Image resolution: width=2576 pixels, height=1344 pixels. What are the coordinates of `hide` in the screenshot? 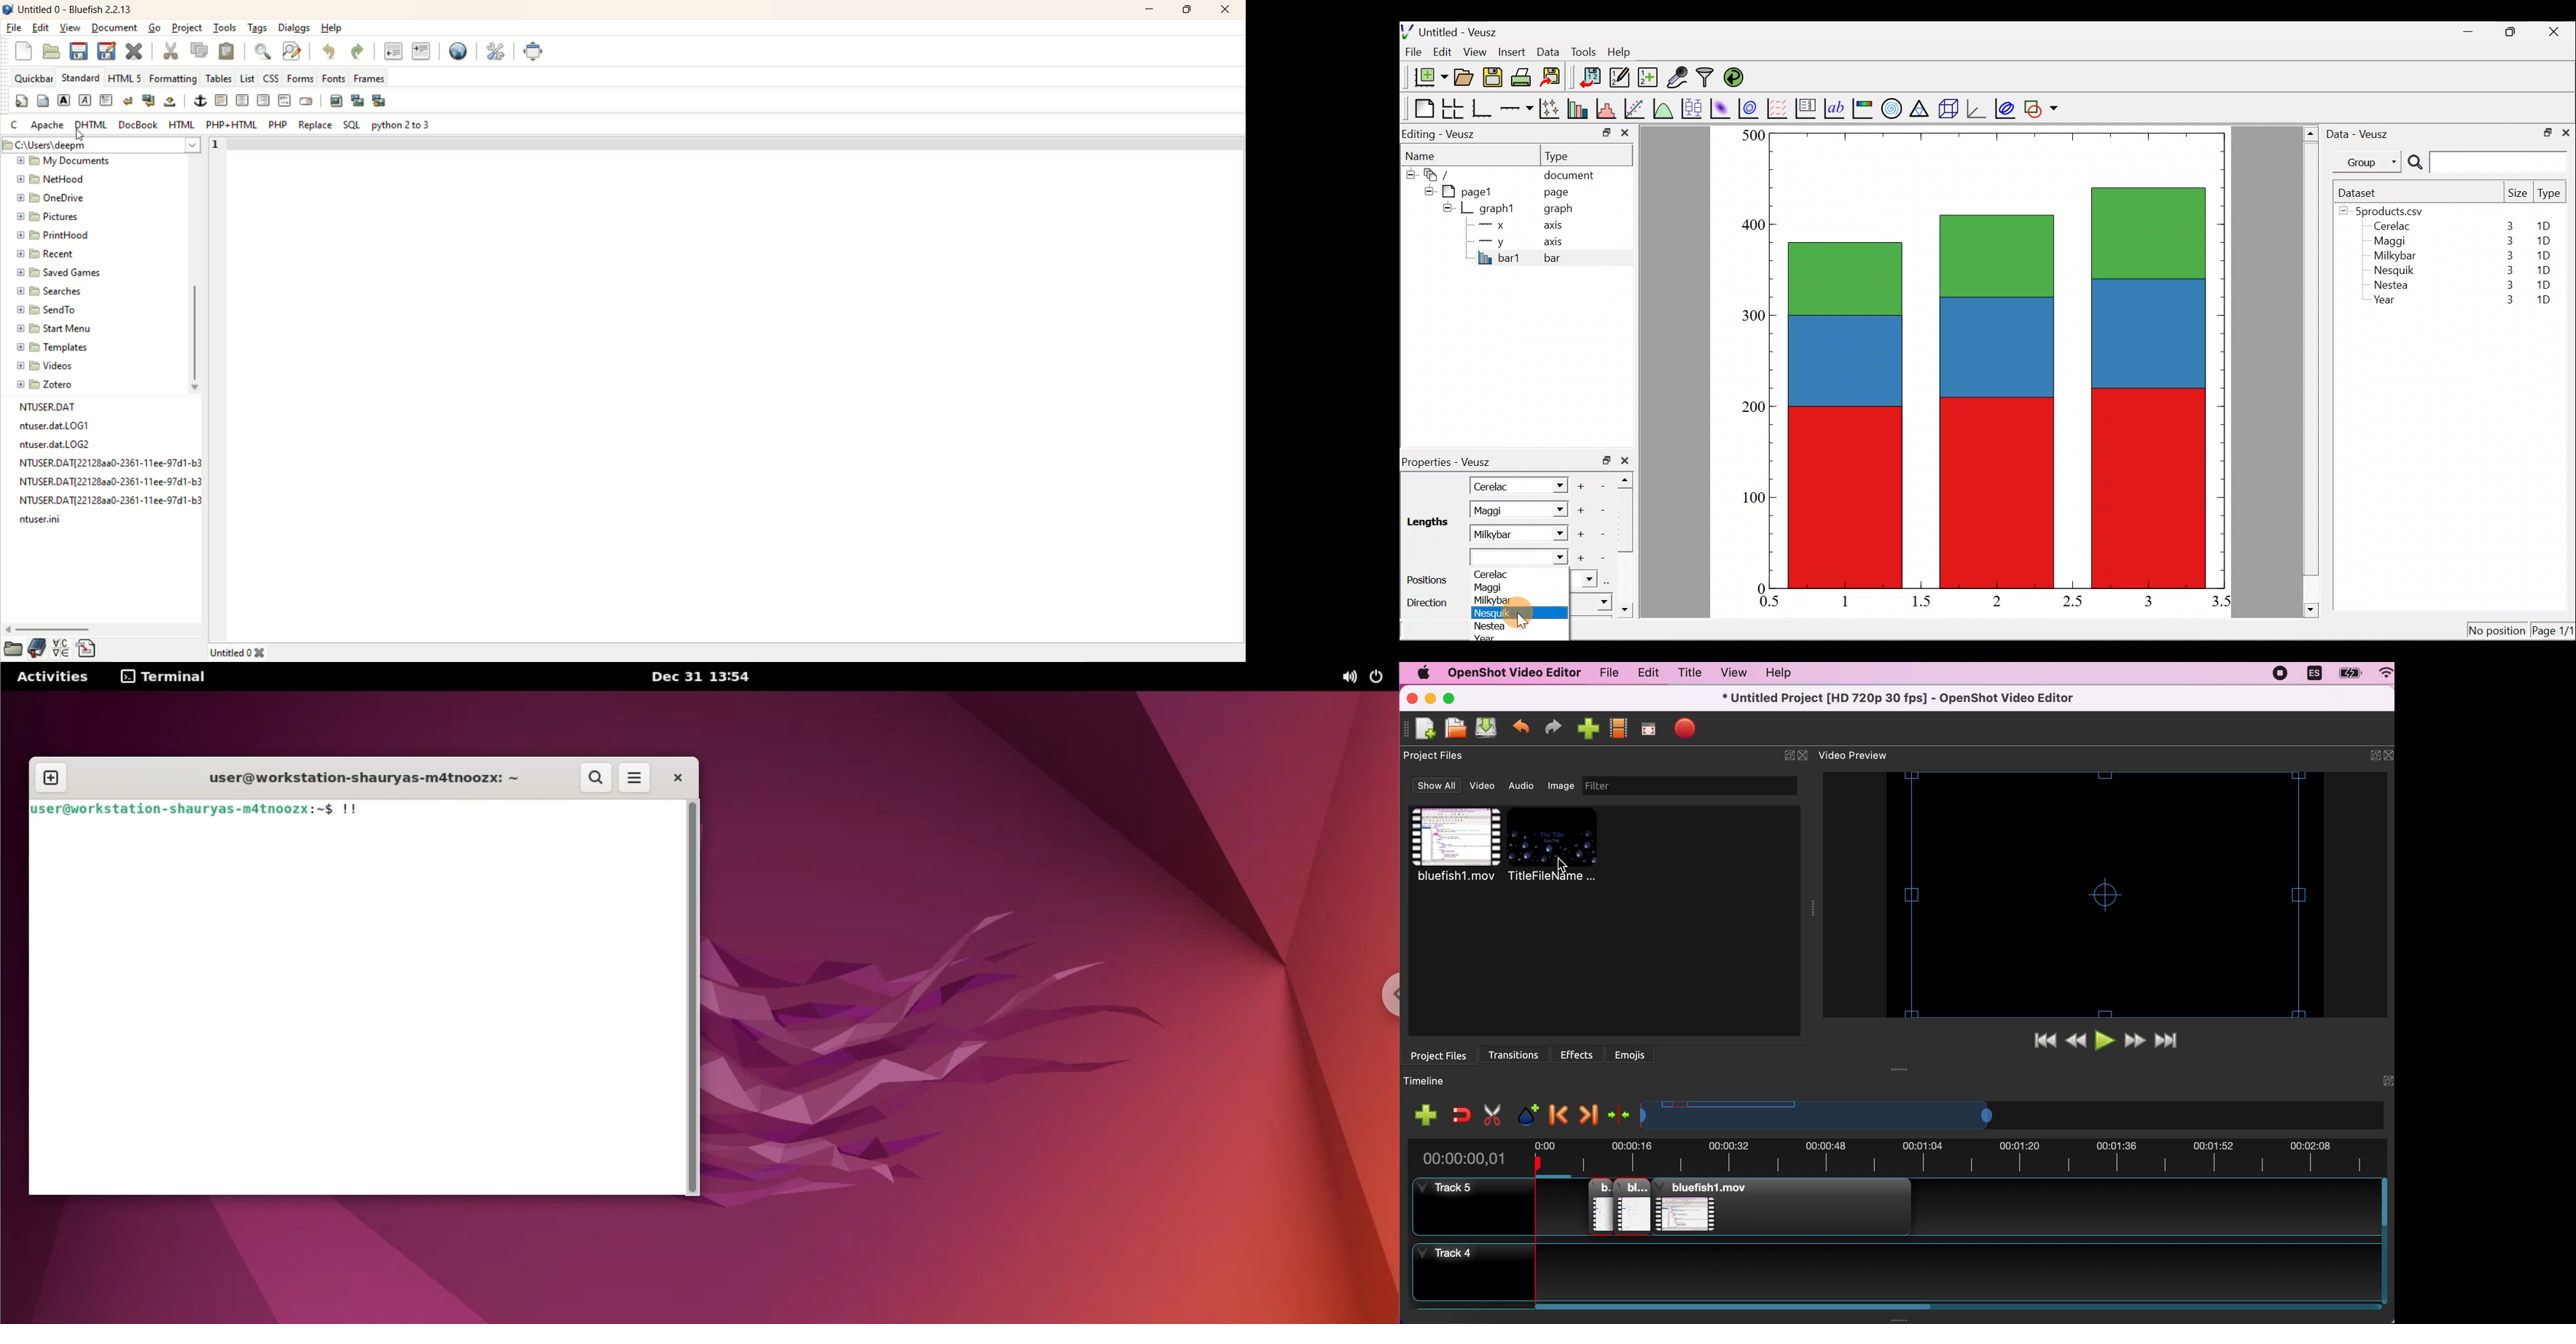 It's located at (1447, 207).